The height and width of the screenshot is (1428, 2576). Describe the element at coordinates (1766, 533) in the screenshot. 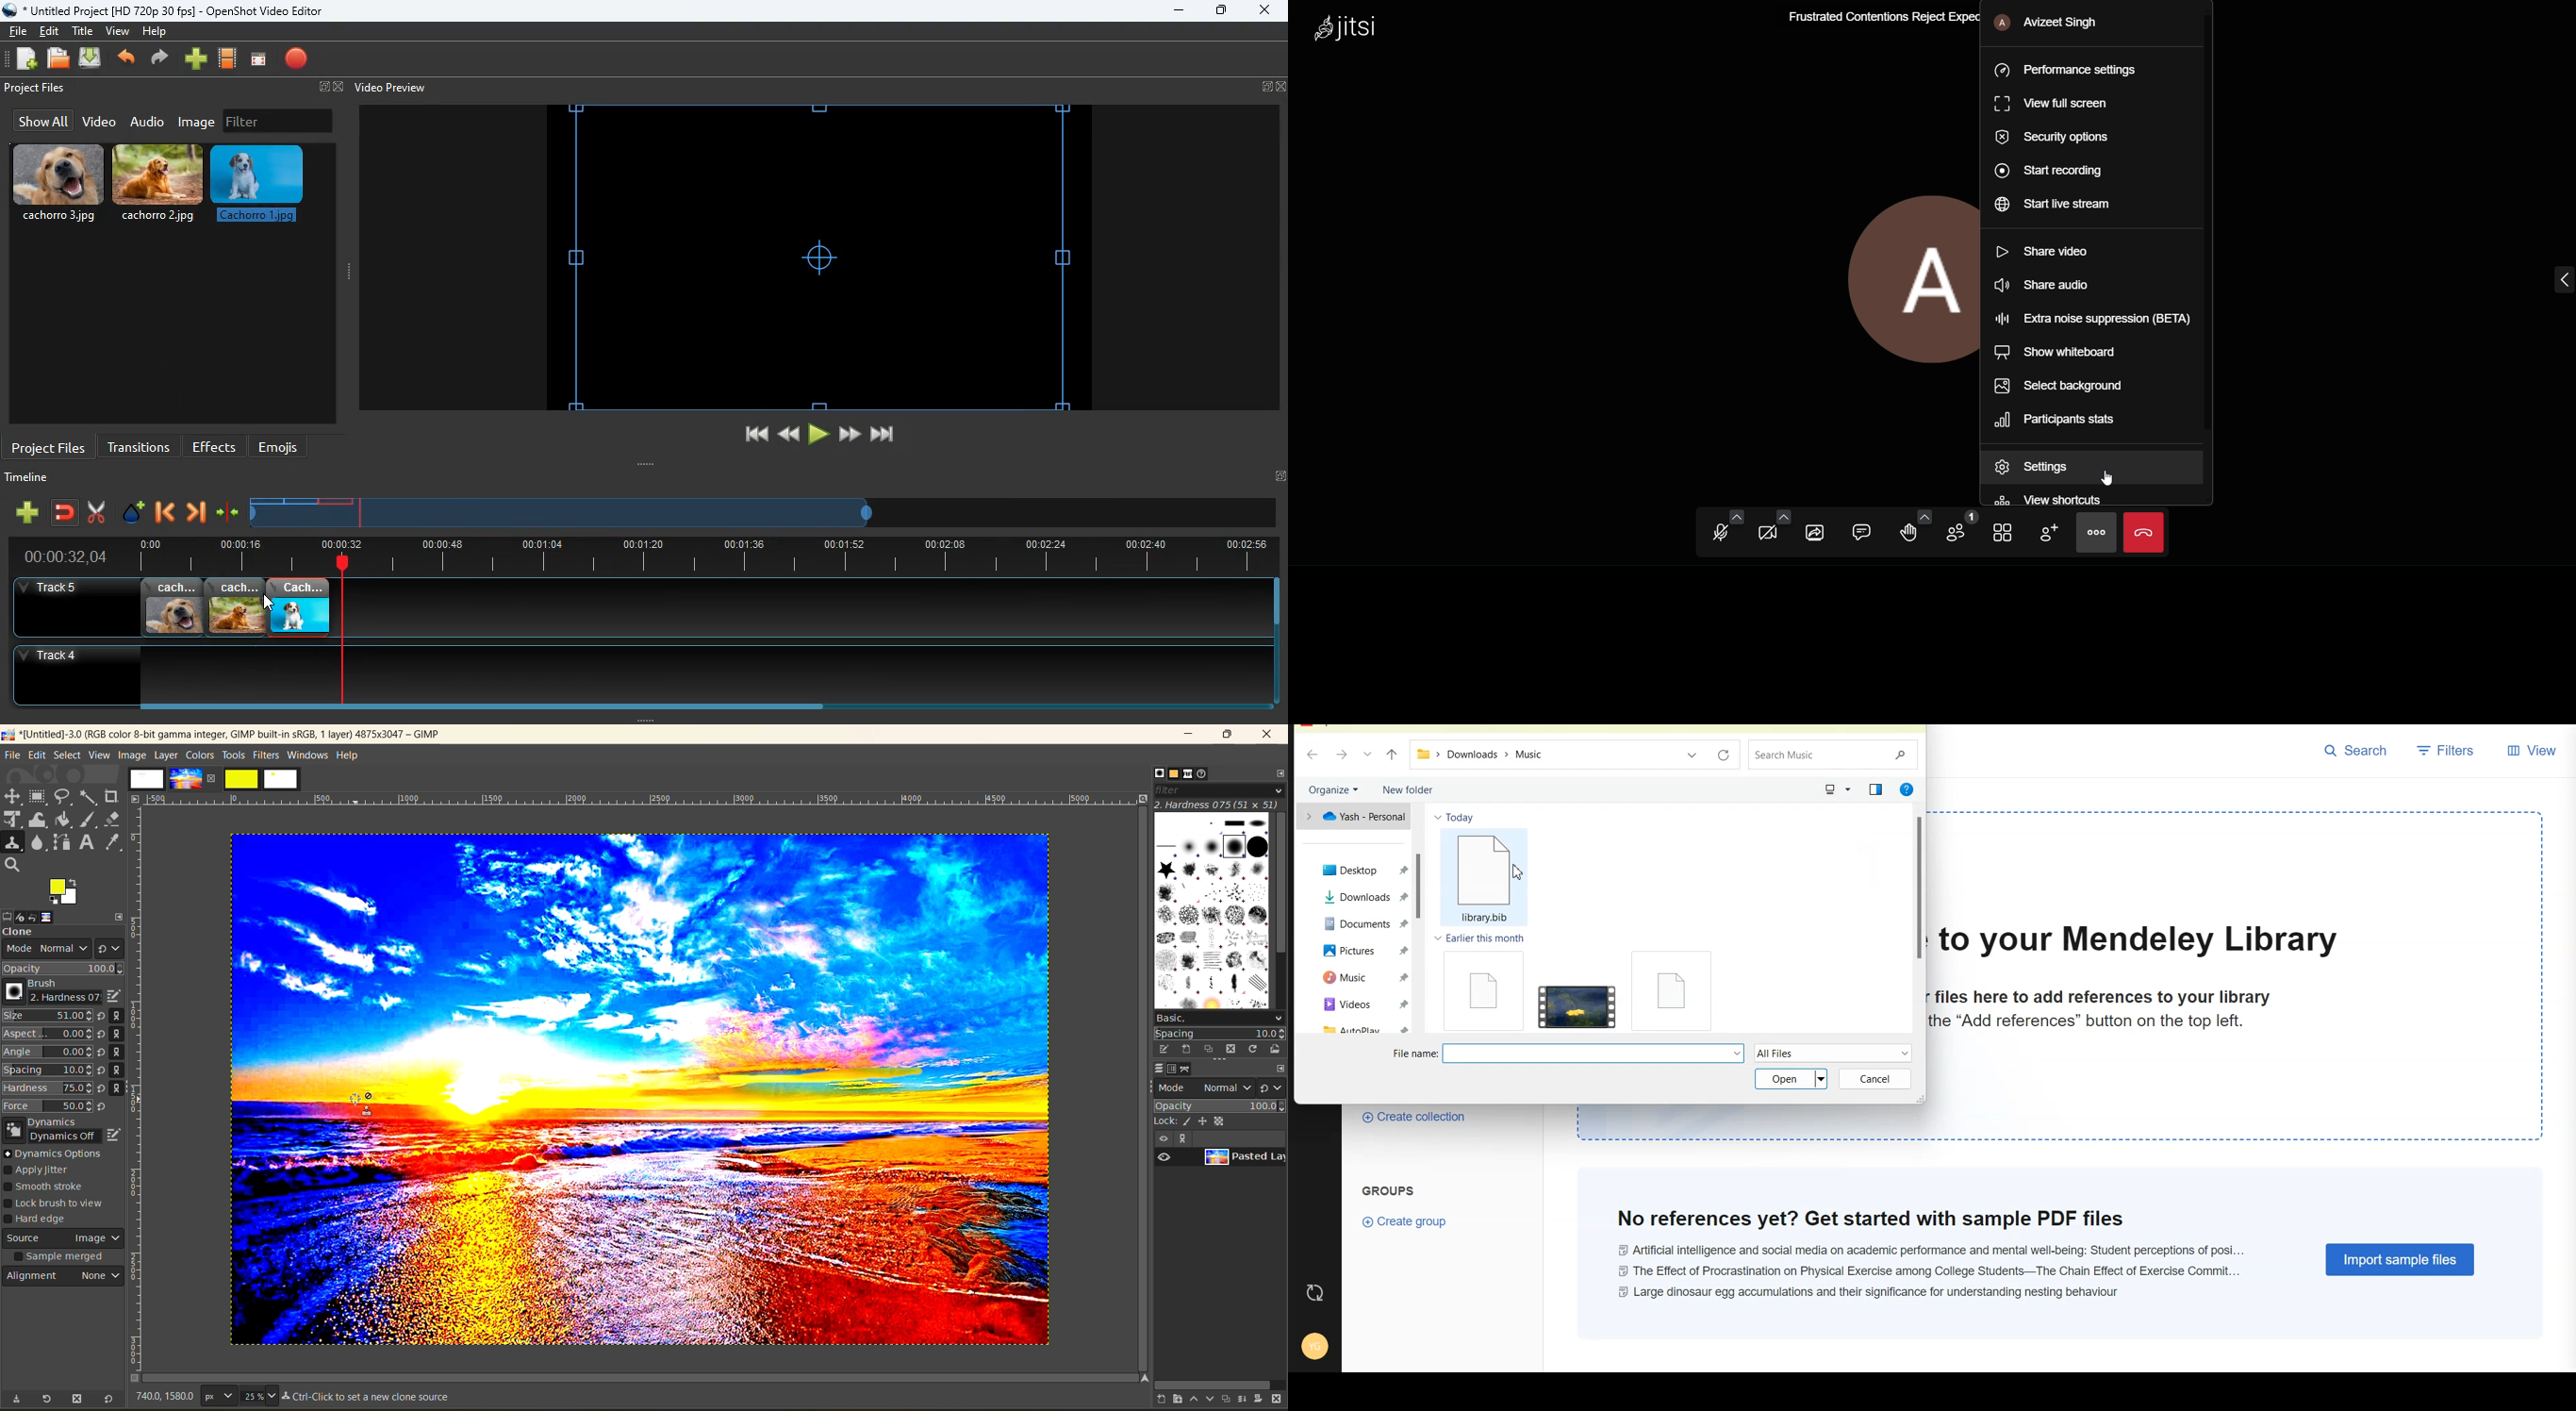

I see `start camera` at that location.